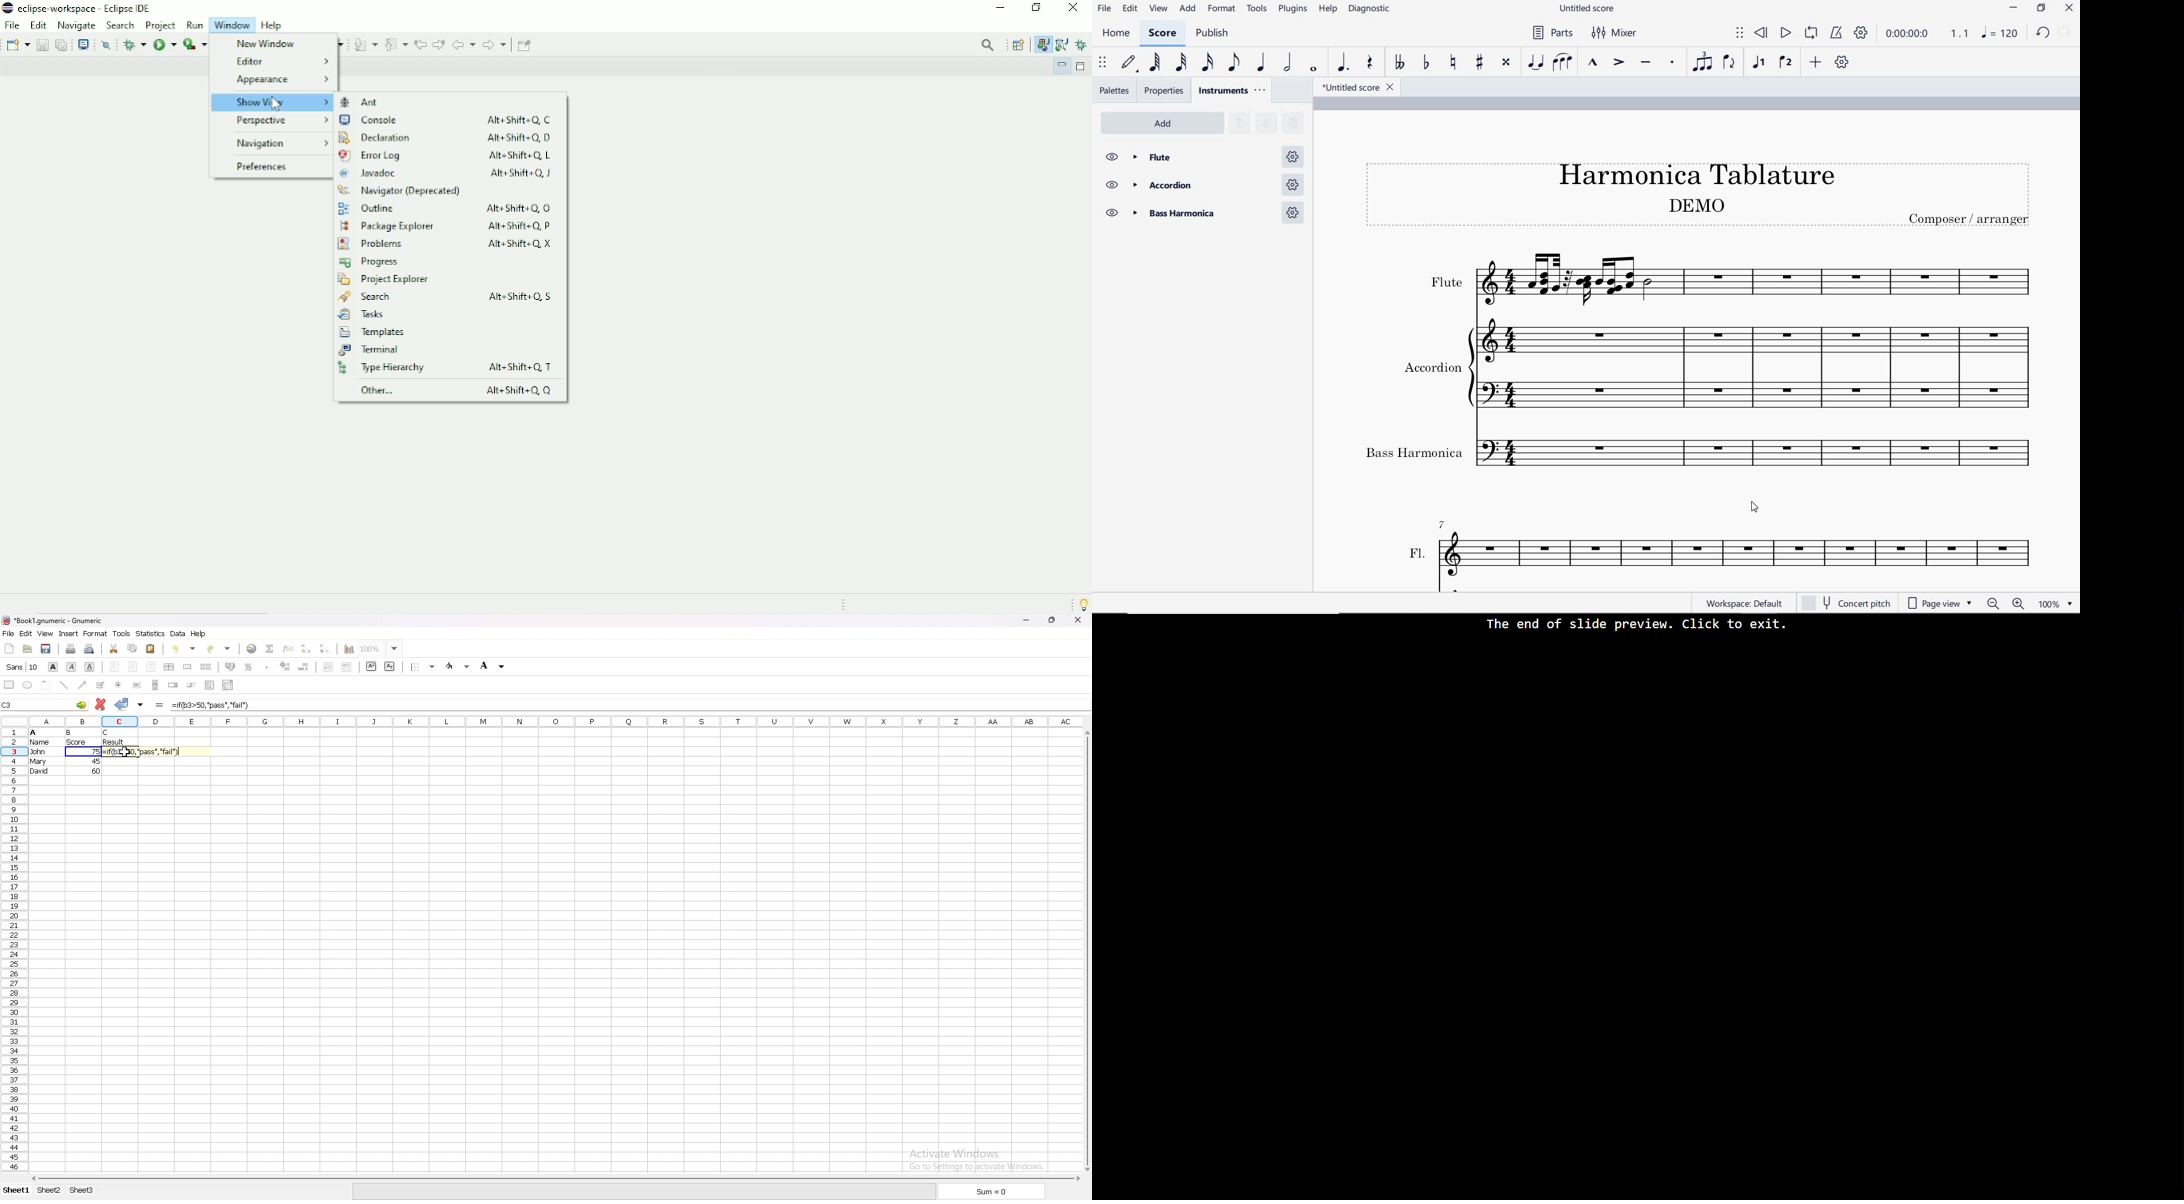  Describe the element at coordinates (423, 666) in the screenshot. I see `borders` at that location.